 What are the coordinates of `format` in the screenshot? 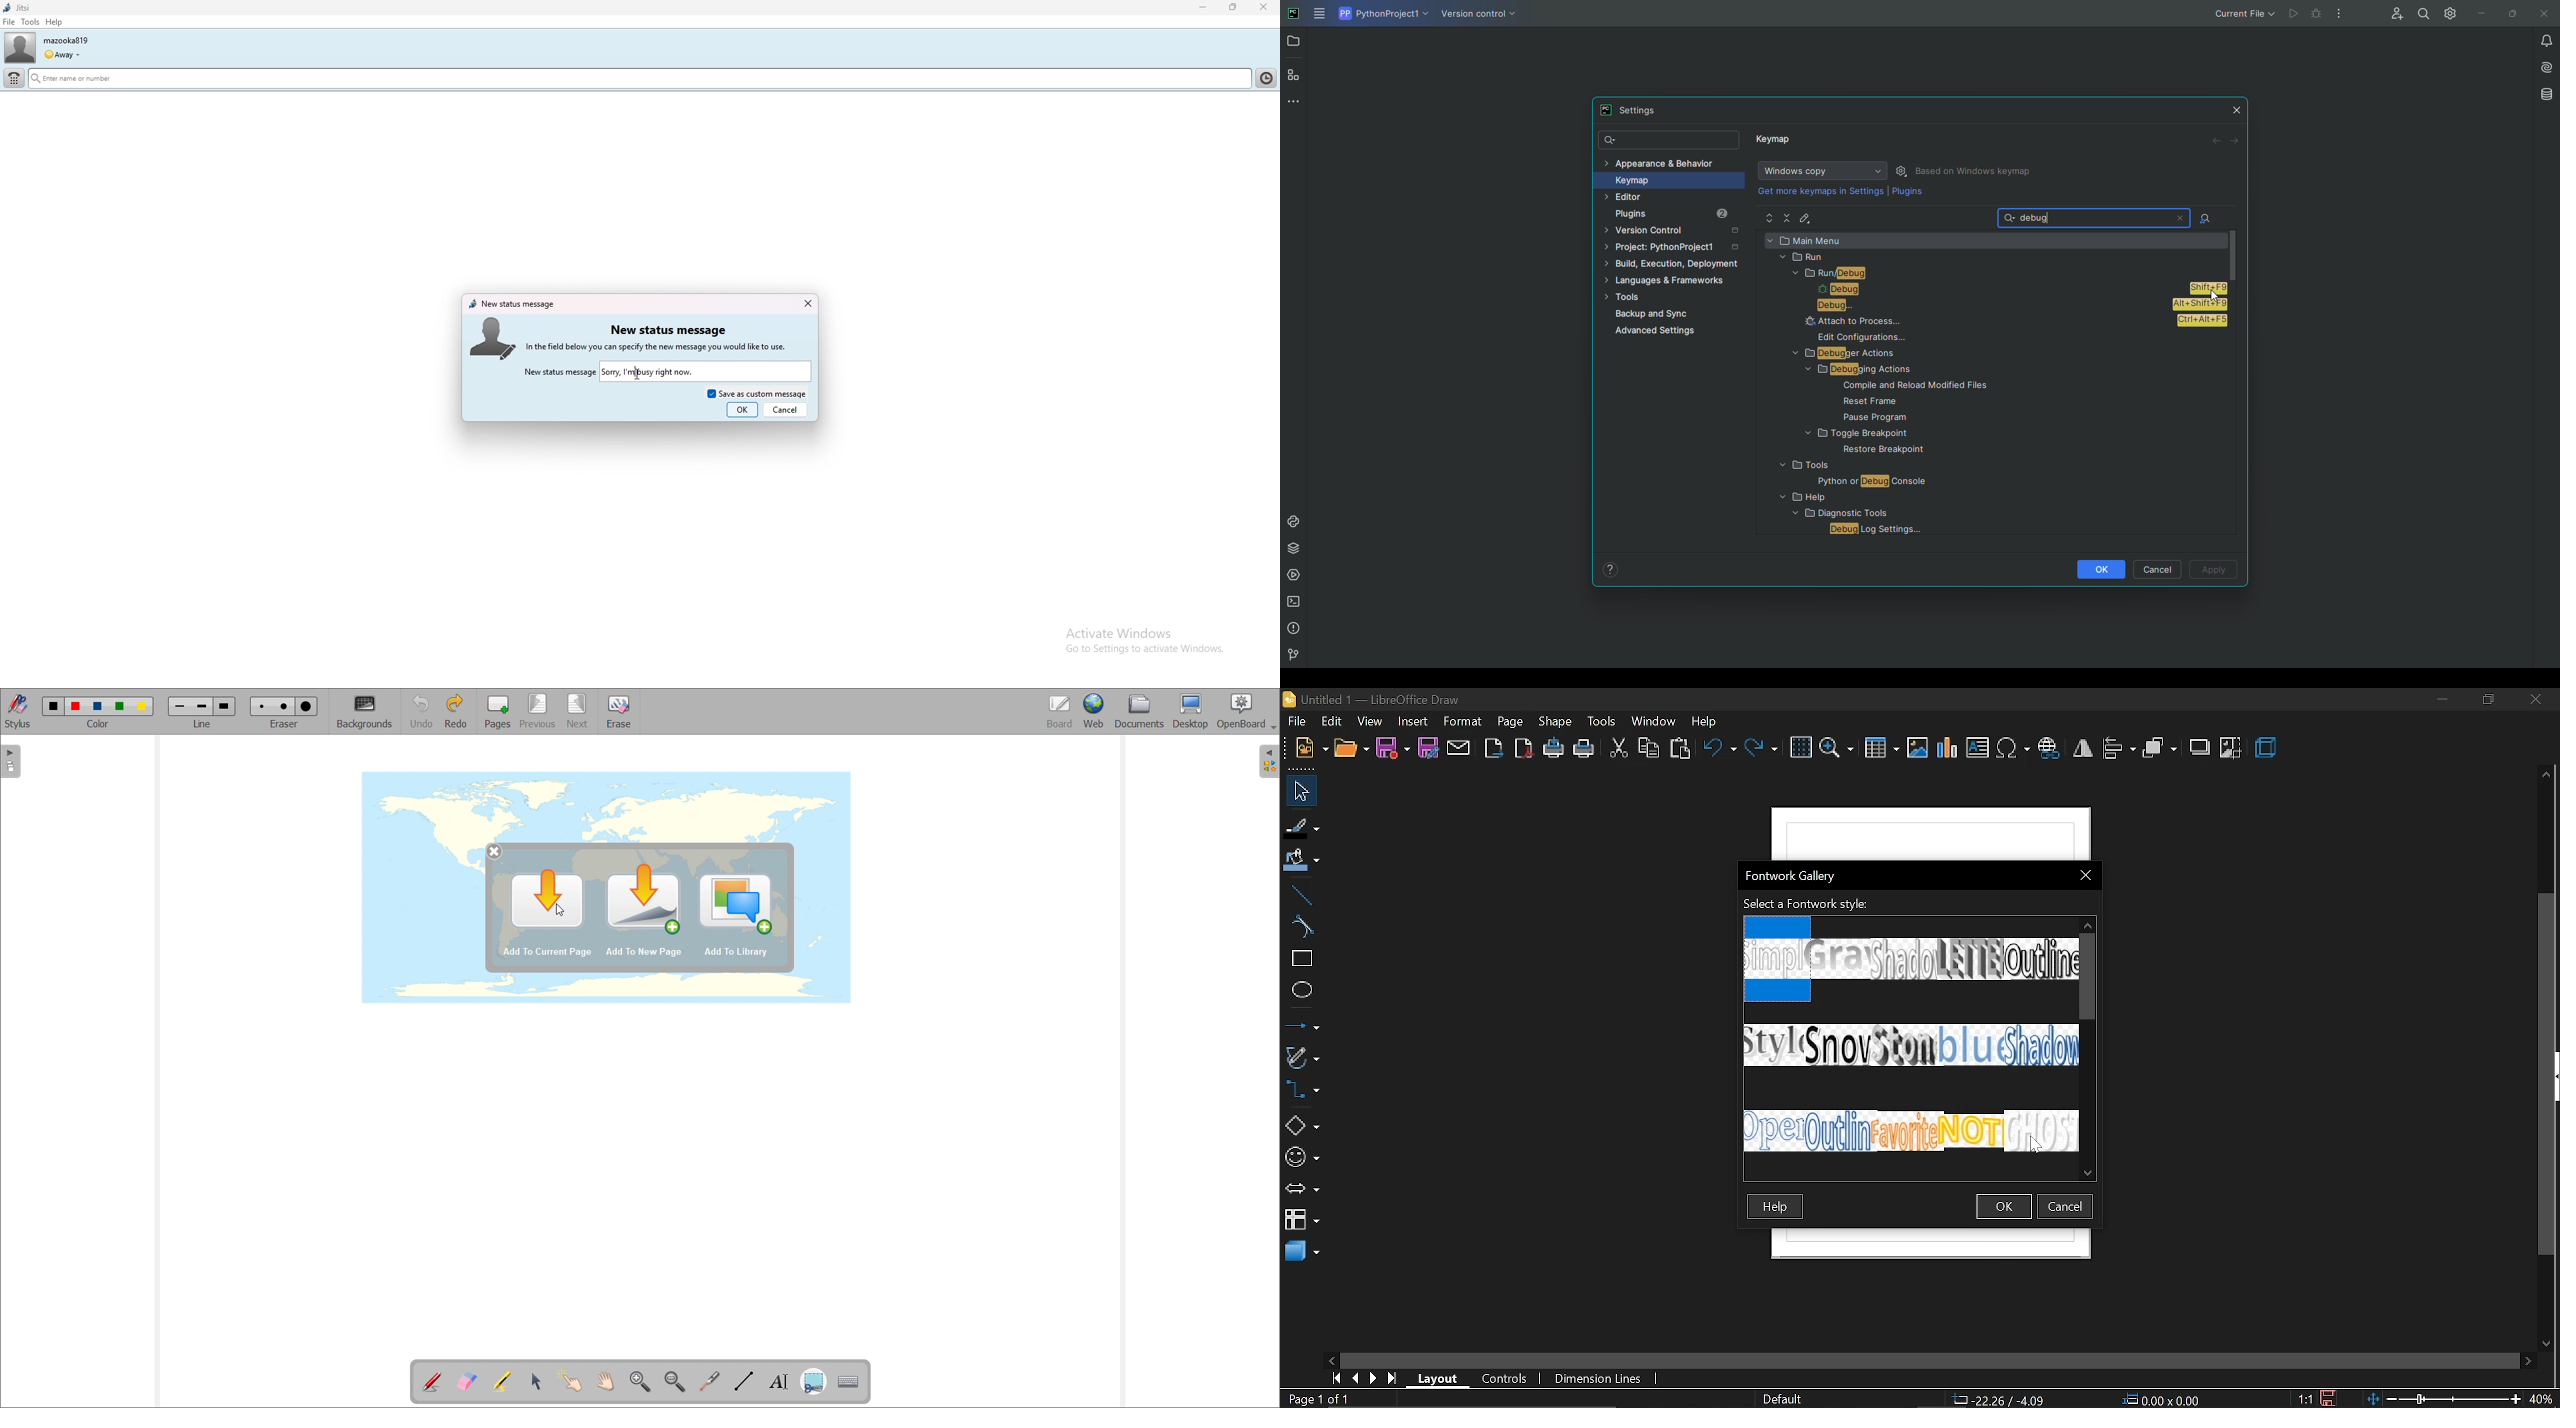 It's located at (1463, 721).